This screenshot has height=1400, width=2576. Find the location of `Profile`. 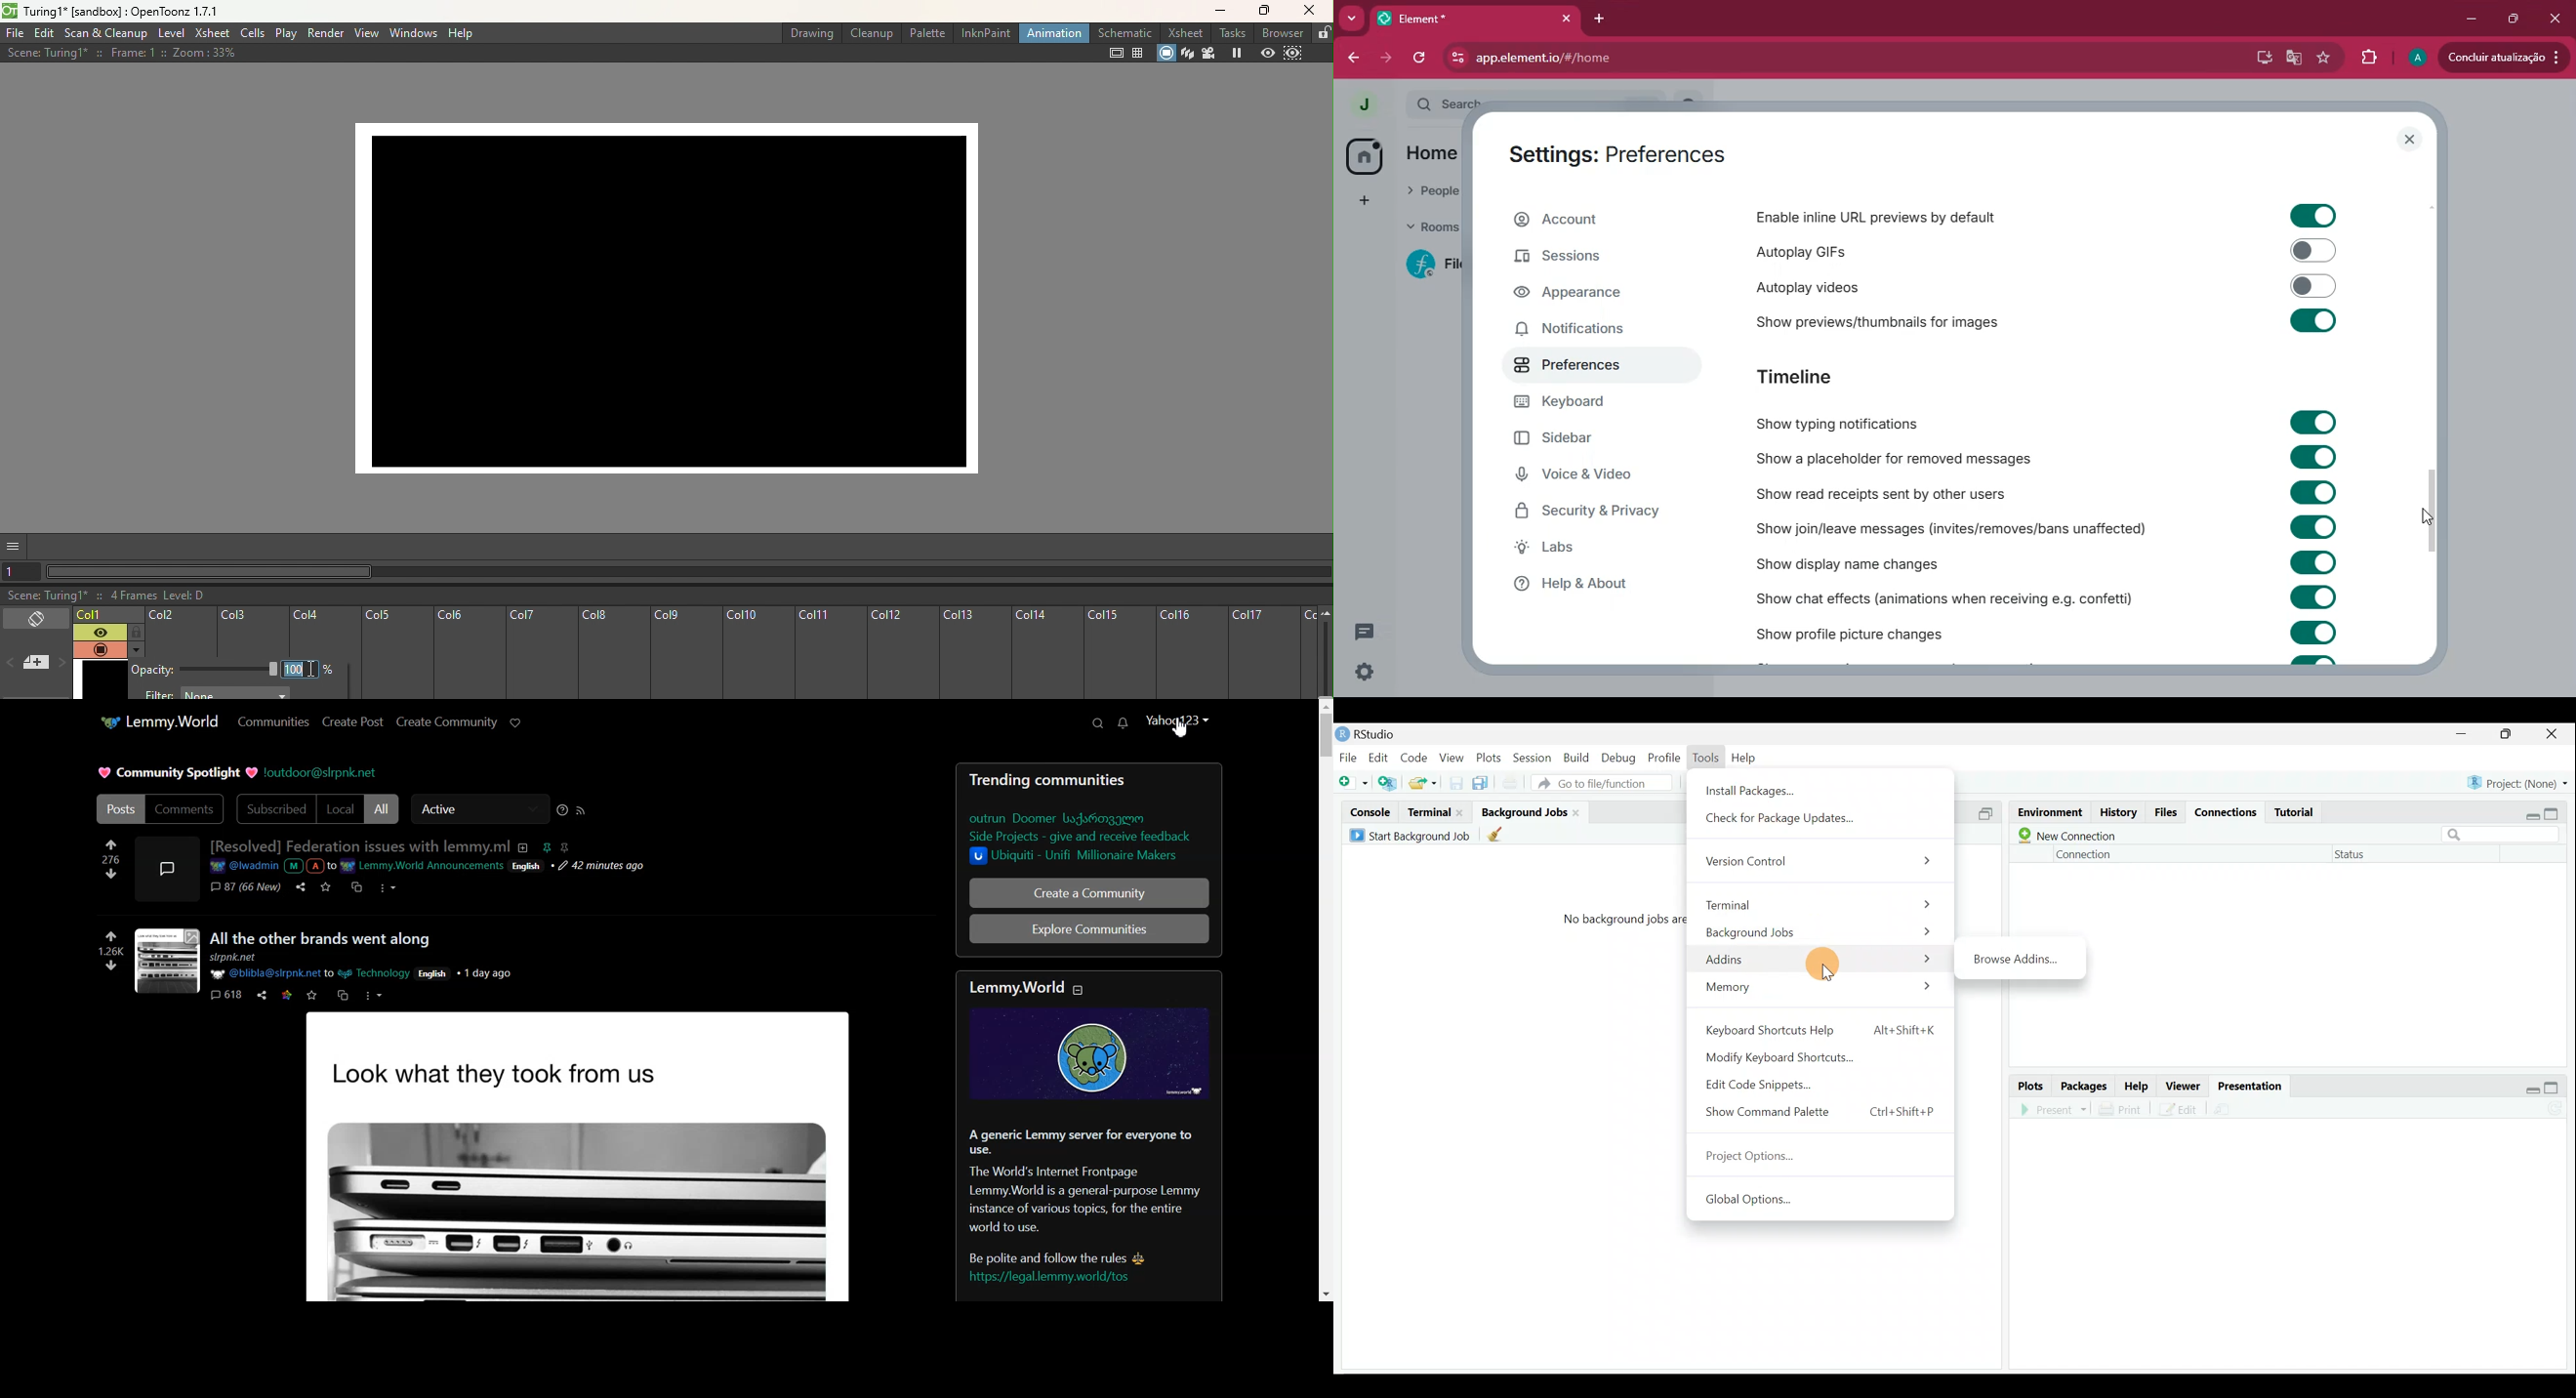

Profile is located at coordinates (1665, 757).